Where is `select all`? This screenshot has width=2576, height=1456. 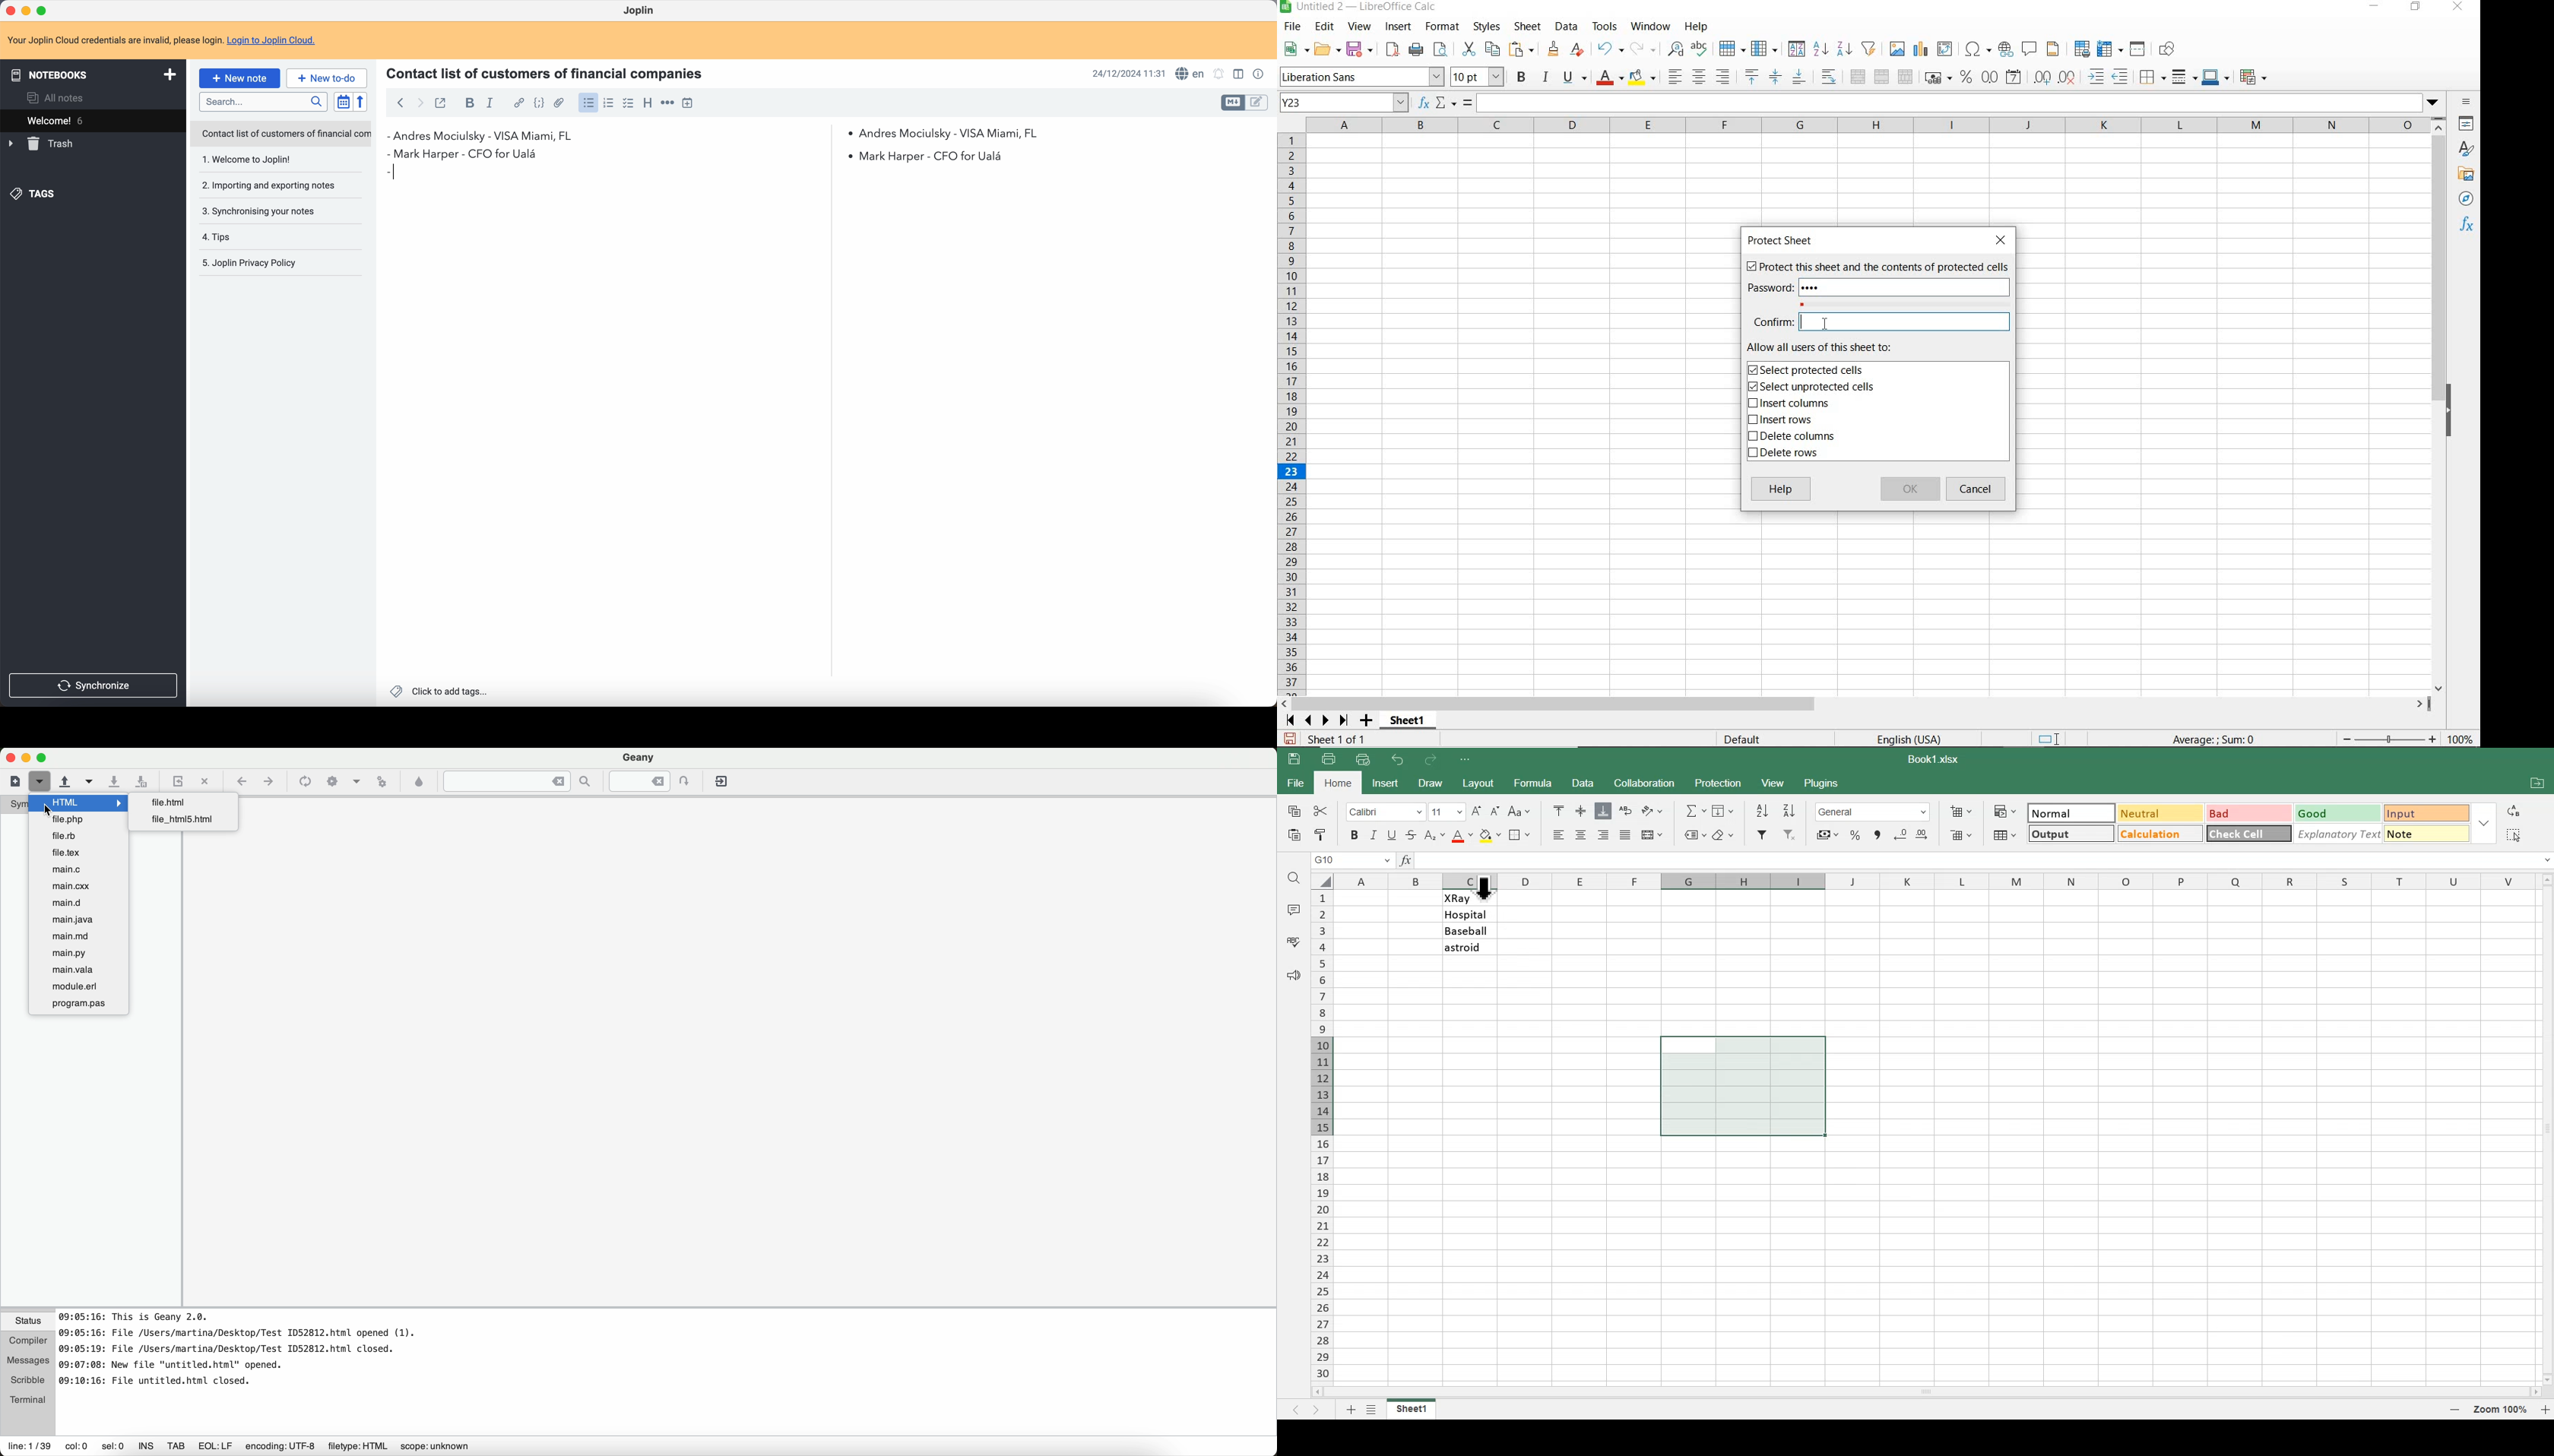 select all is located at coordinates (1321, 880).